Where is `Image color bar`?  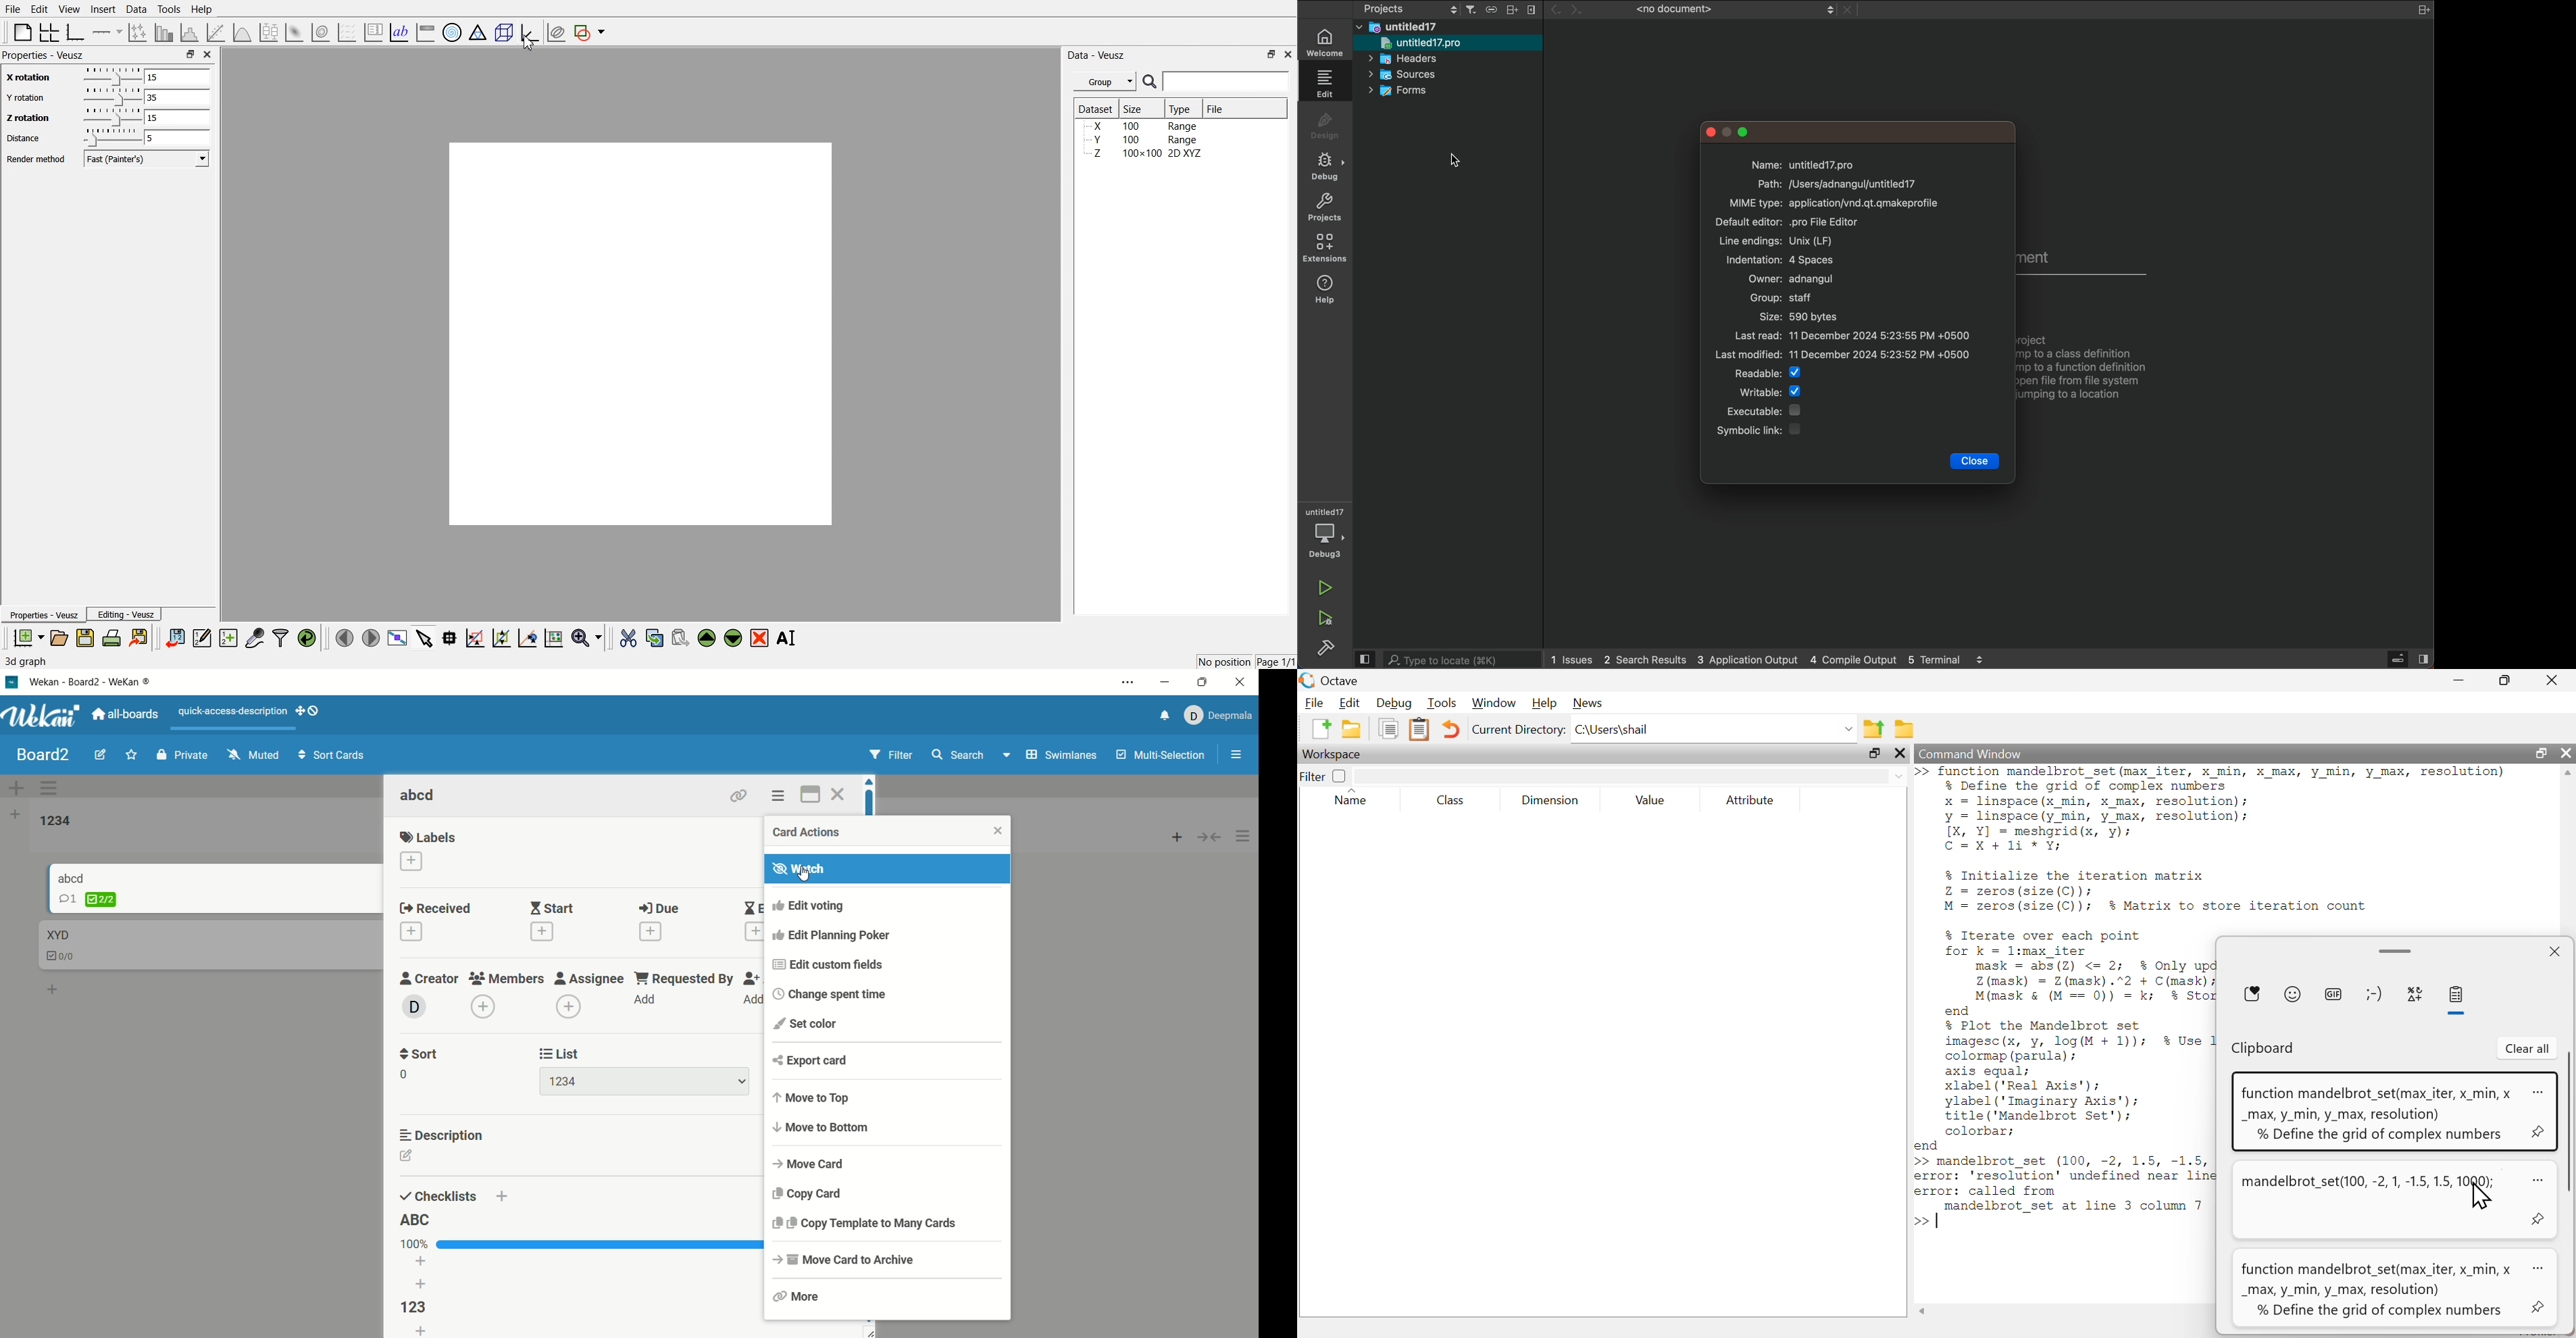 Image color bar is located at coordinates (426, 32).